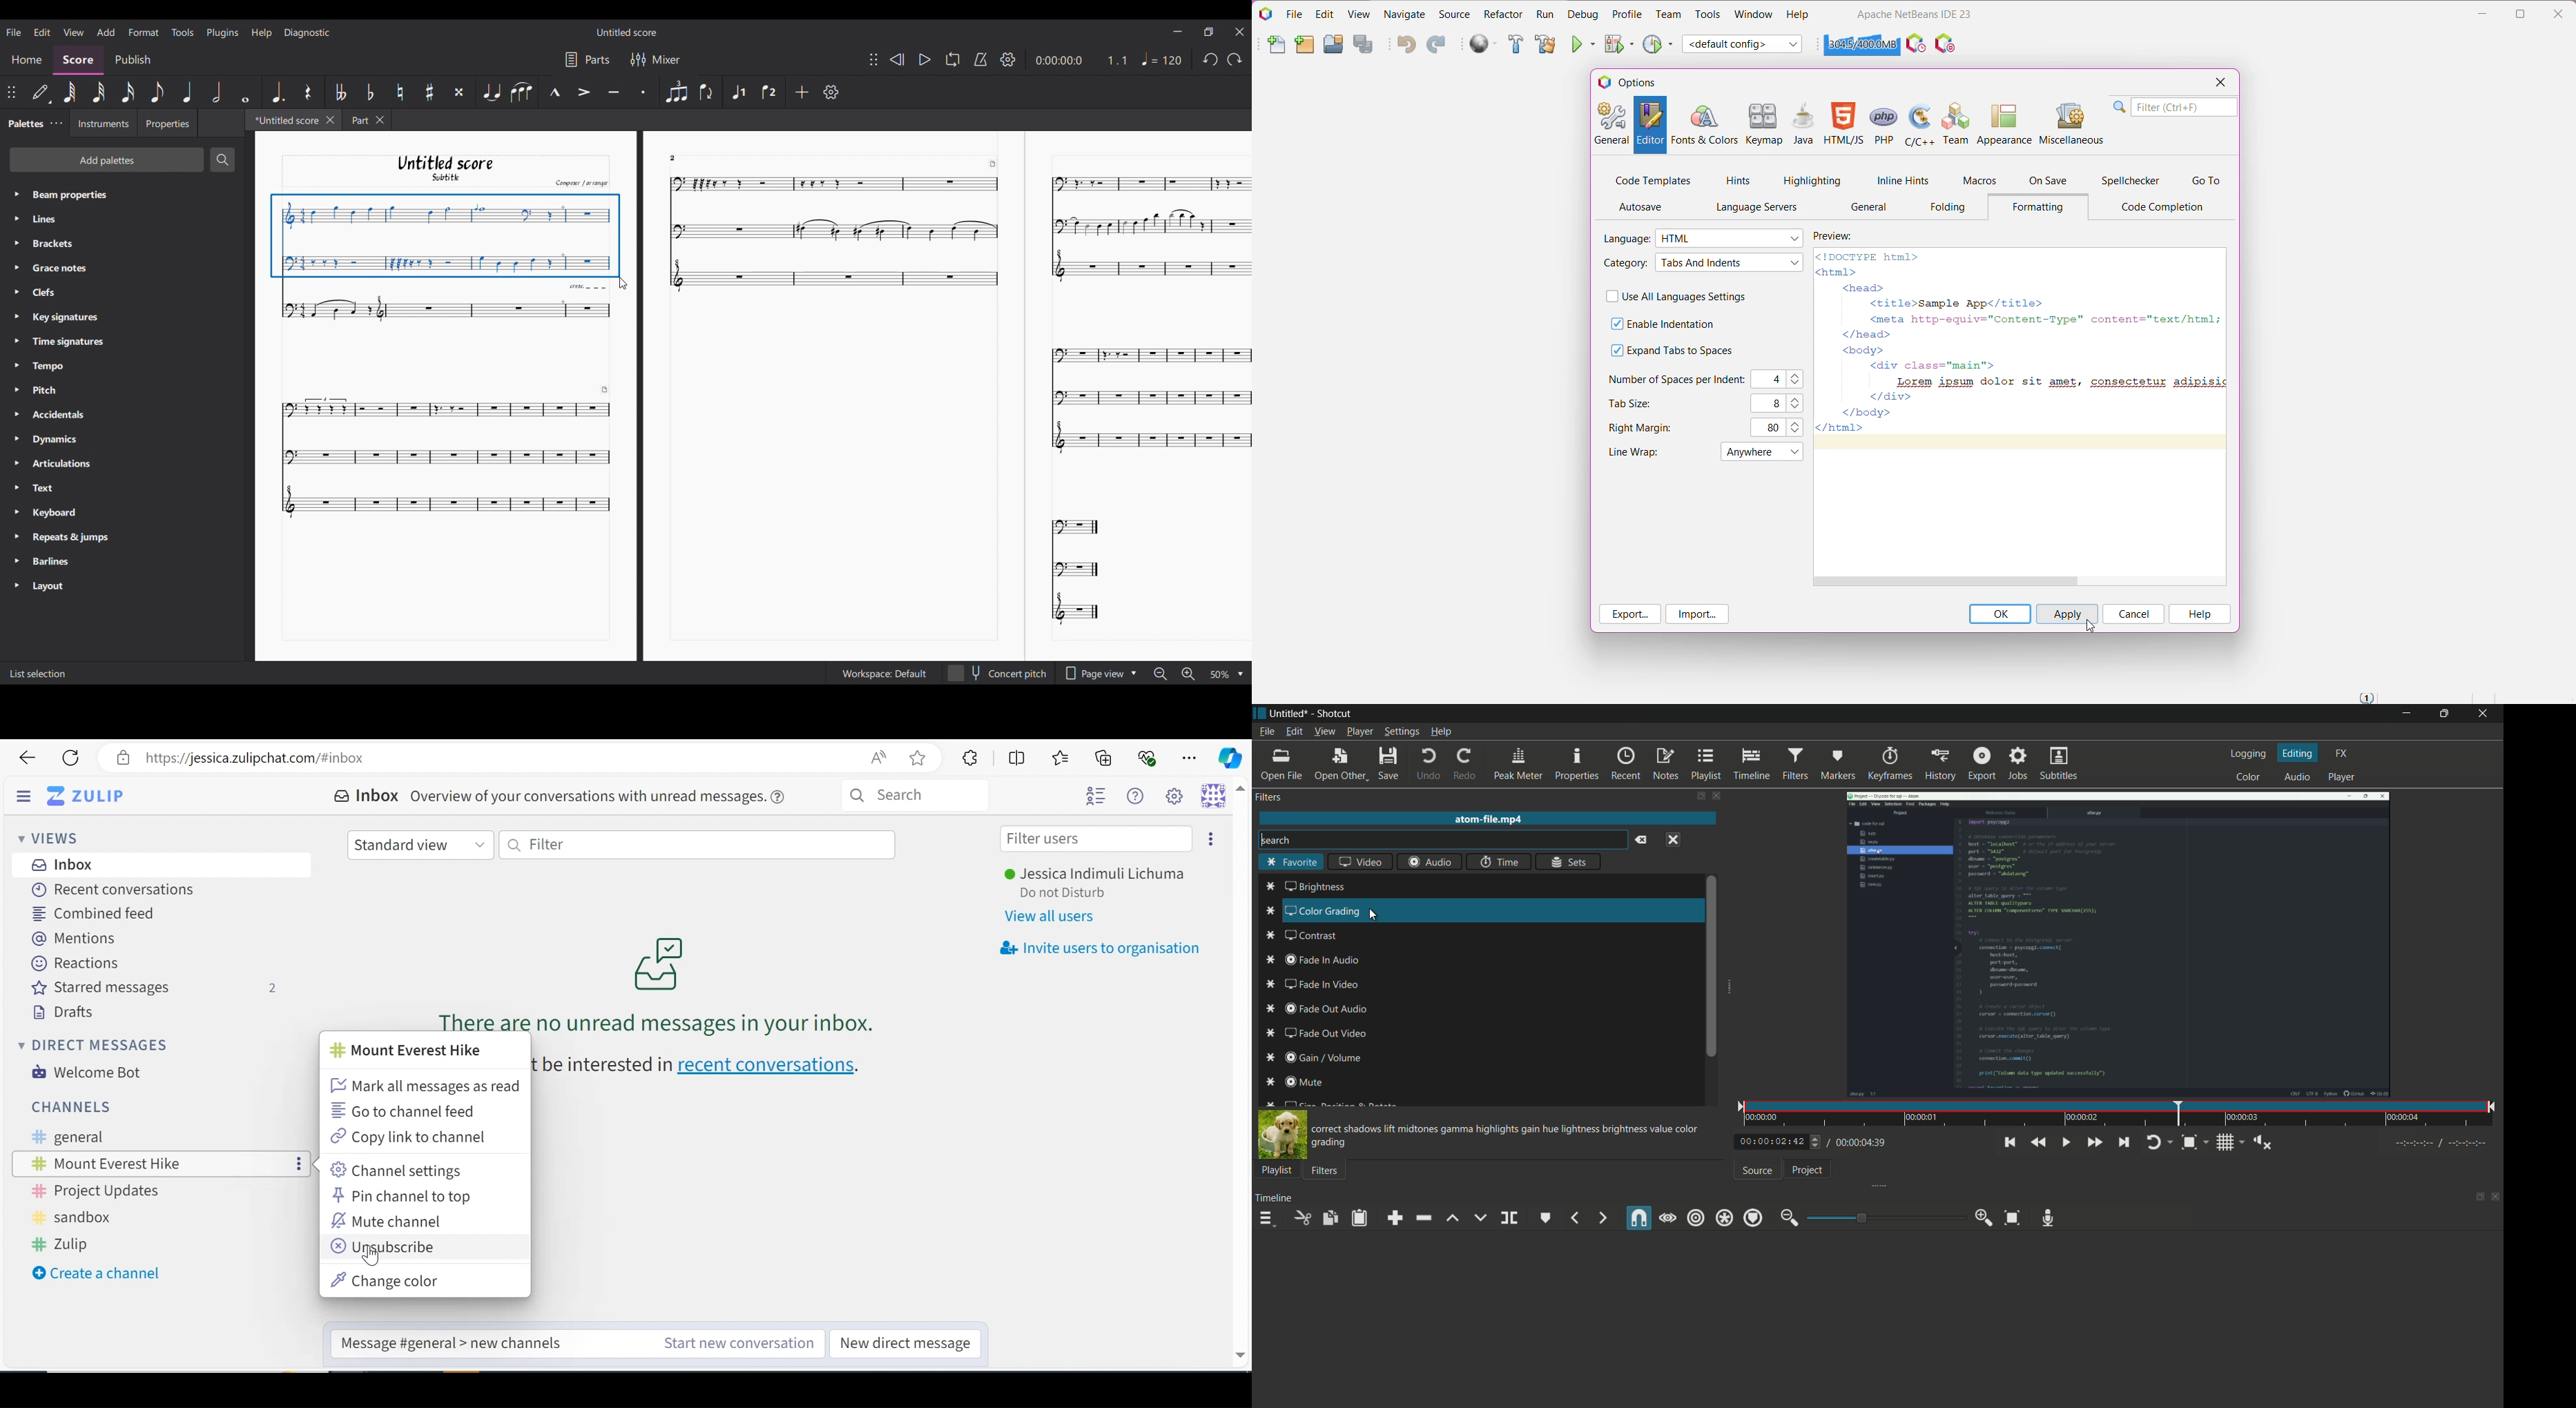 Image resolution: width=2576 pixels, height=1428 pixels. I want to click on view menu, so click(1325, 731).